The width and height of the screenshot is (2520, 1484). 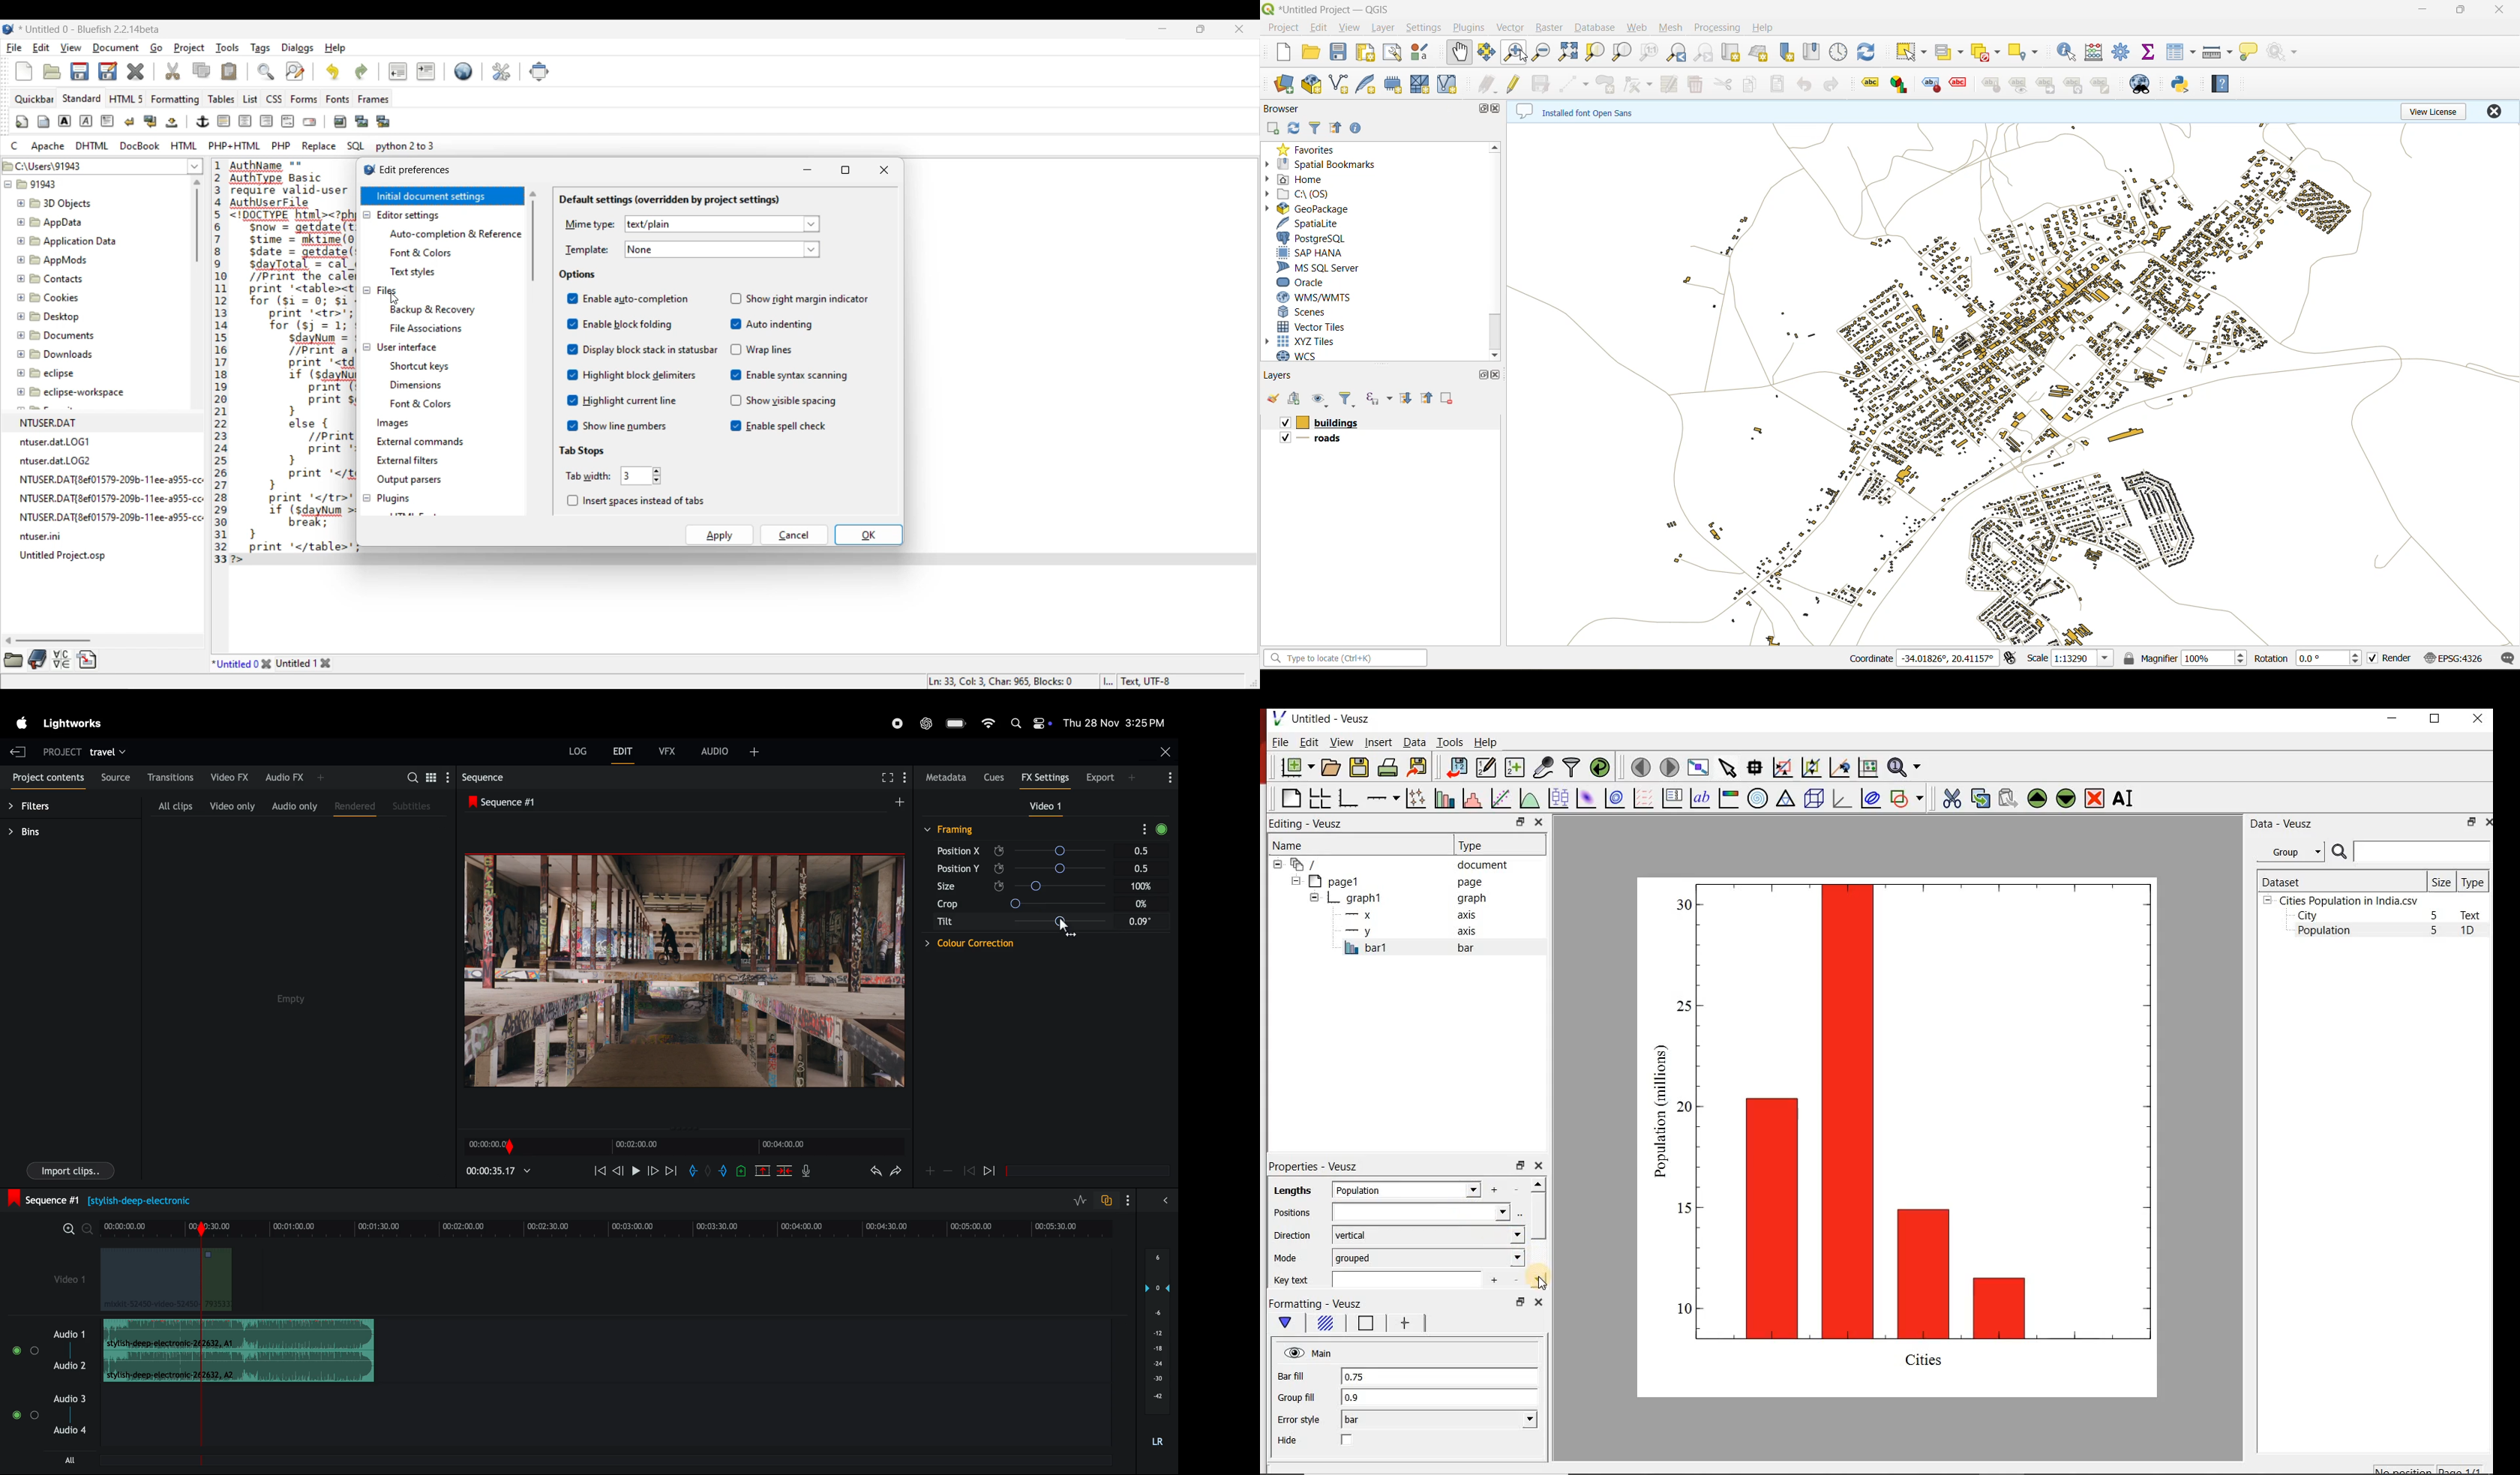 I want to click on size, so click(x=944, y=889).